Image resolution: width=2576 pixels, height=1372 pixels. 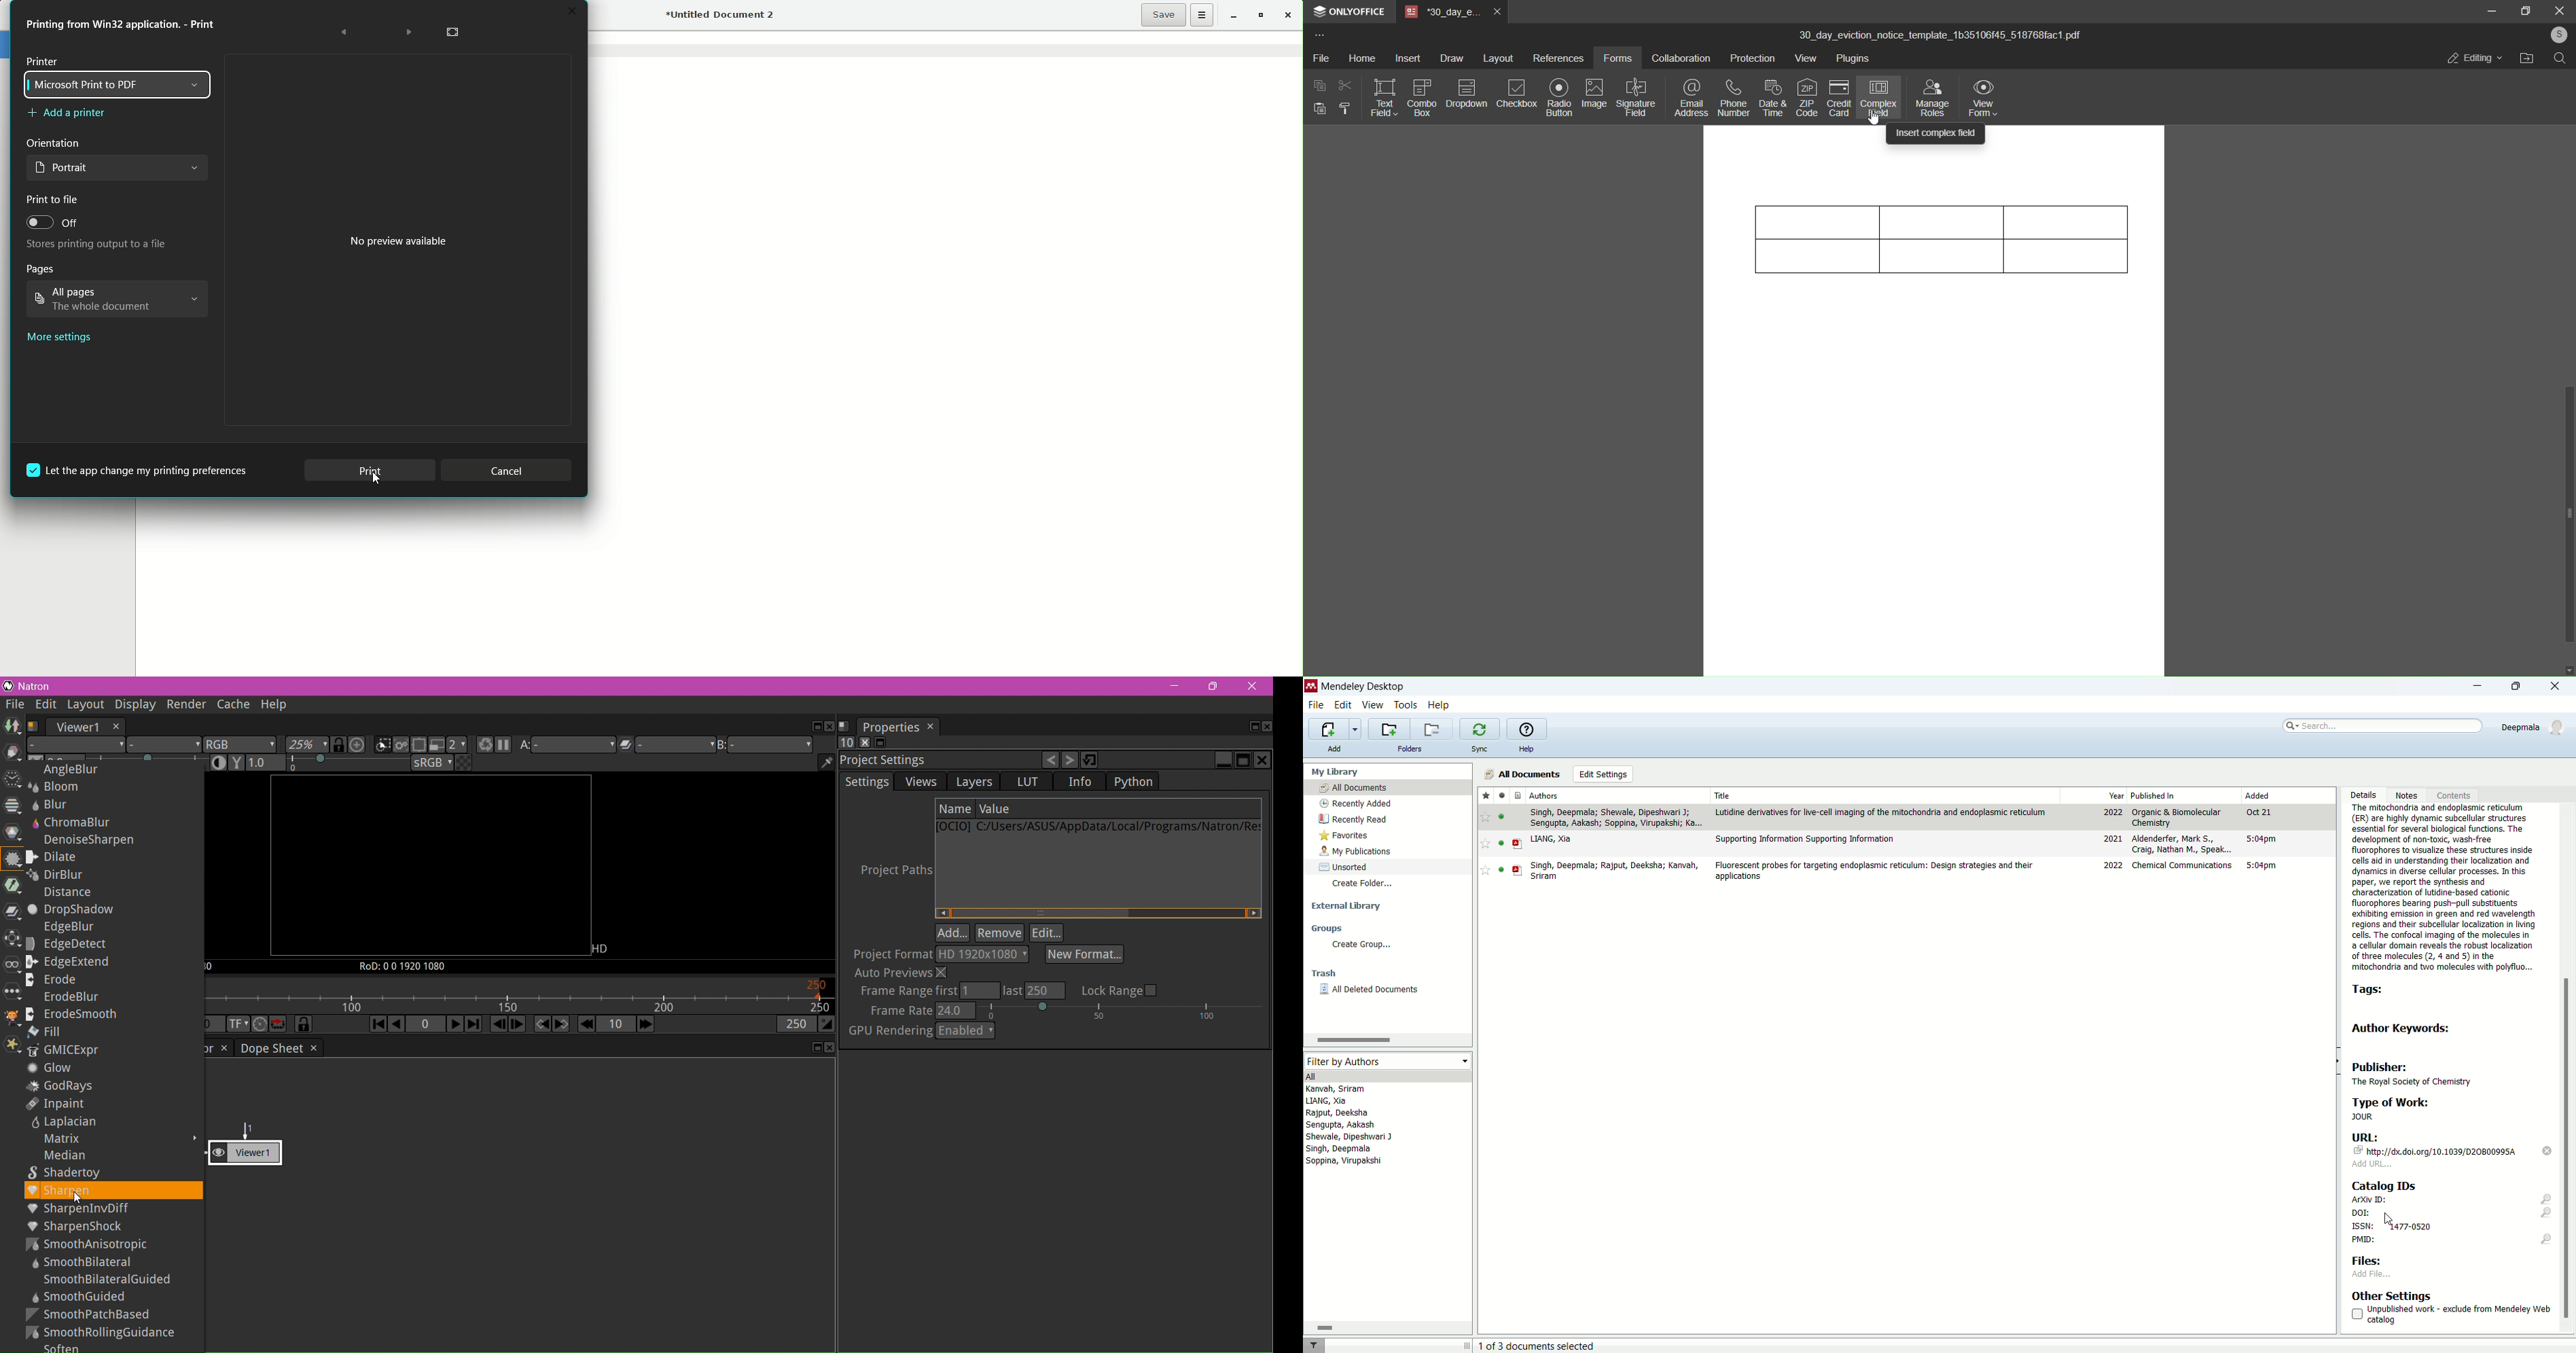 I want to click on title, so click(x=1724, y=795).